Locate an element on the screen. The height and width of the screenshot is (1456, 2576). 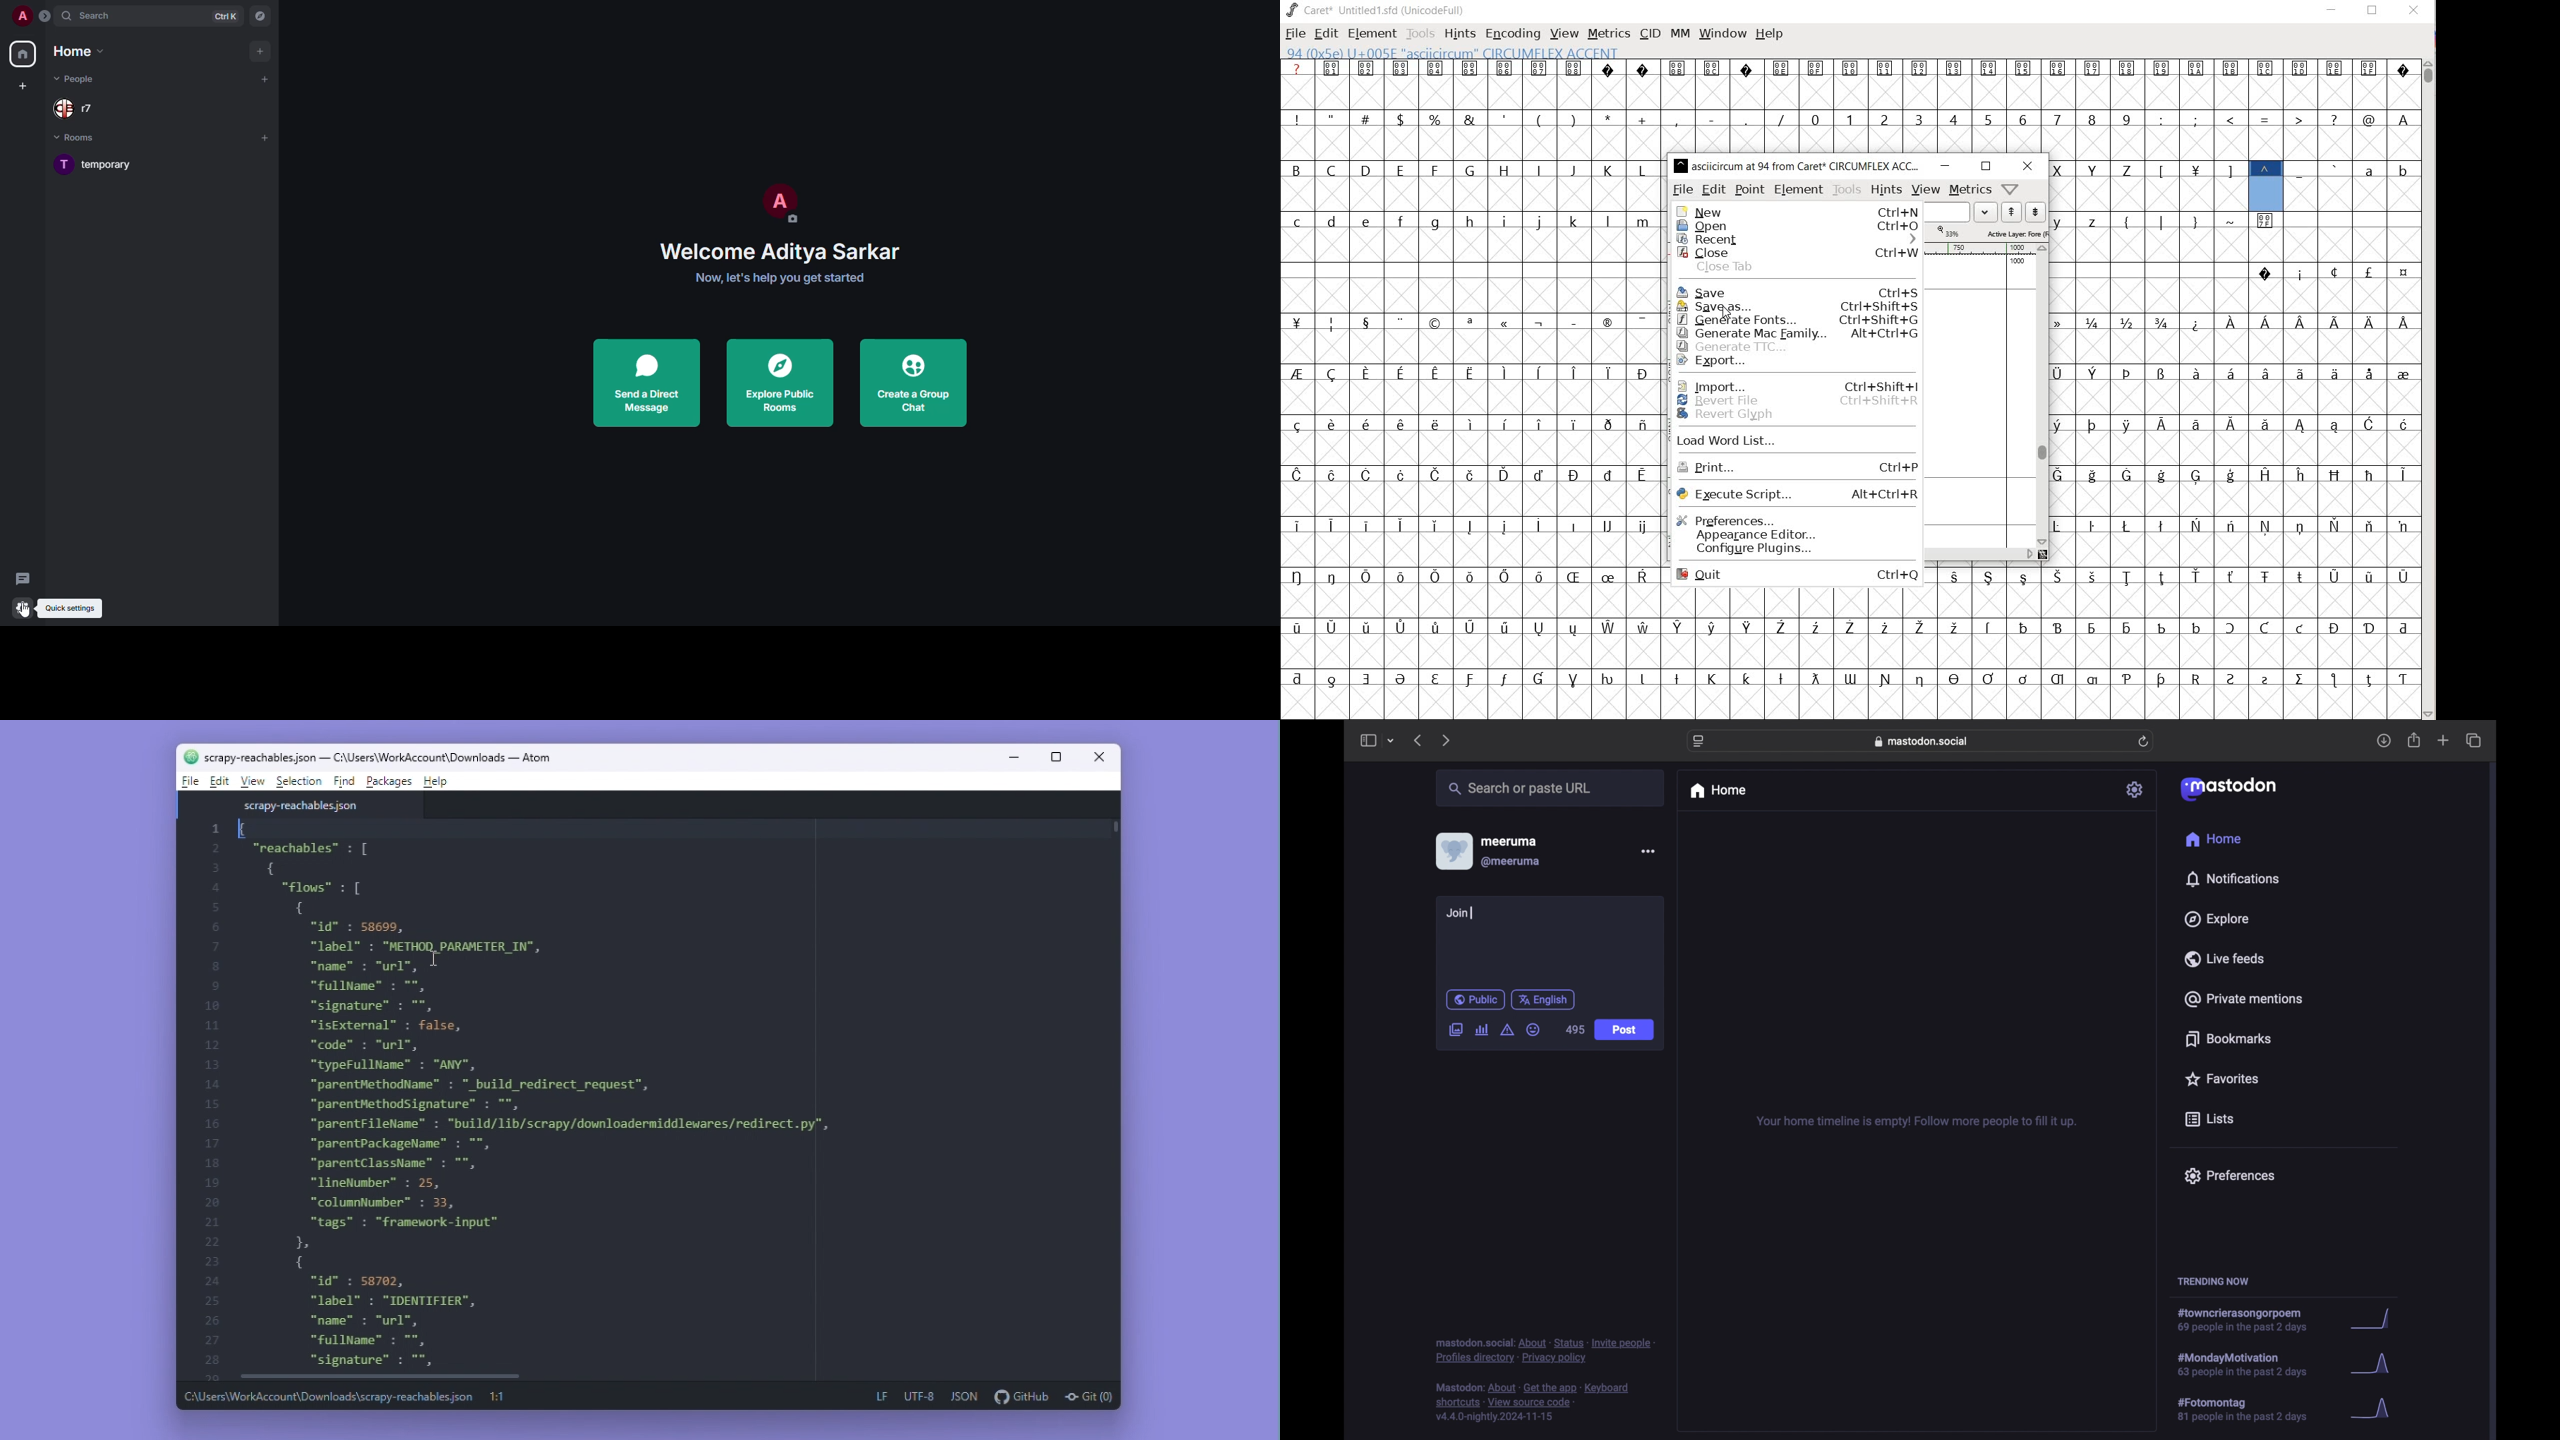
hashtag trend is located at coordinates (2249, 1321).